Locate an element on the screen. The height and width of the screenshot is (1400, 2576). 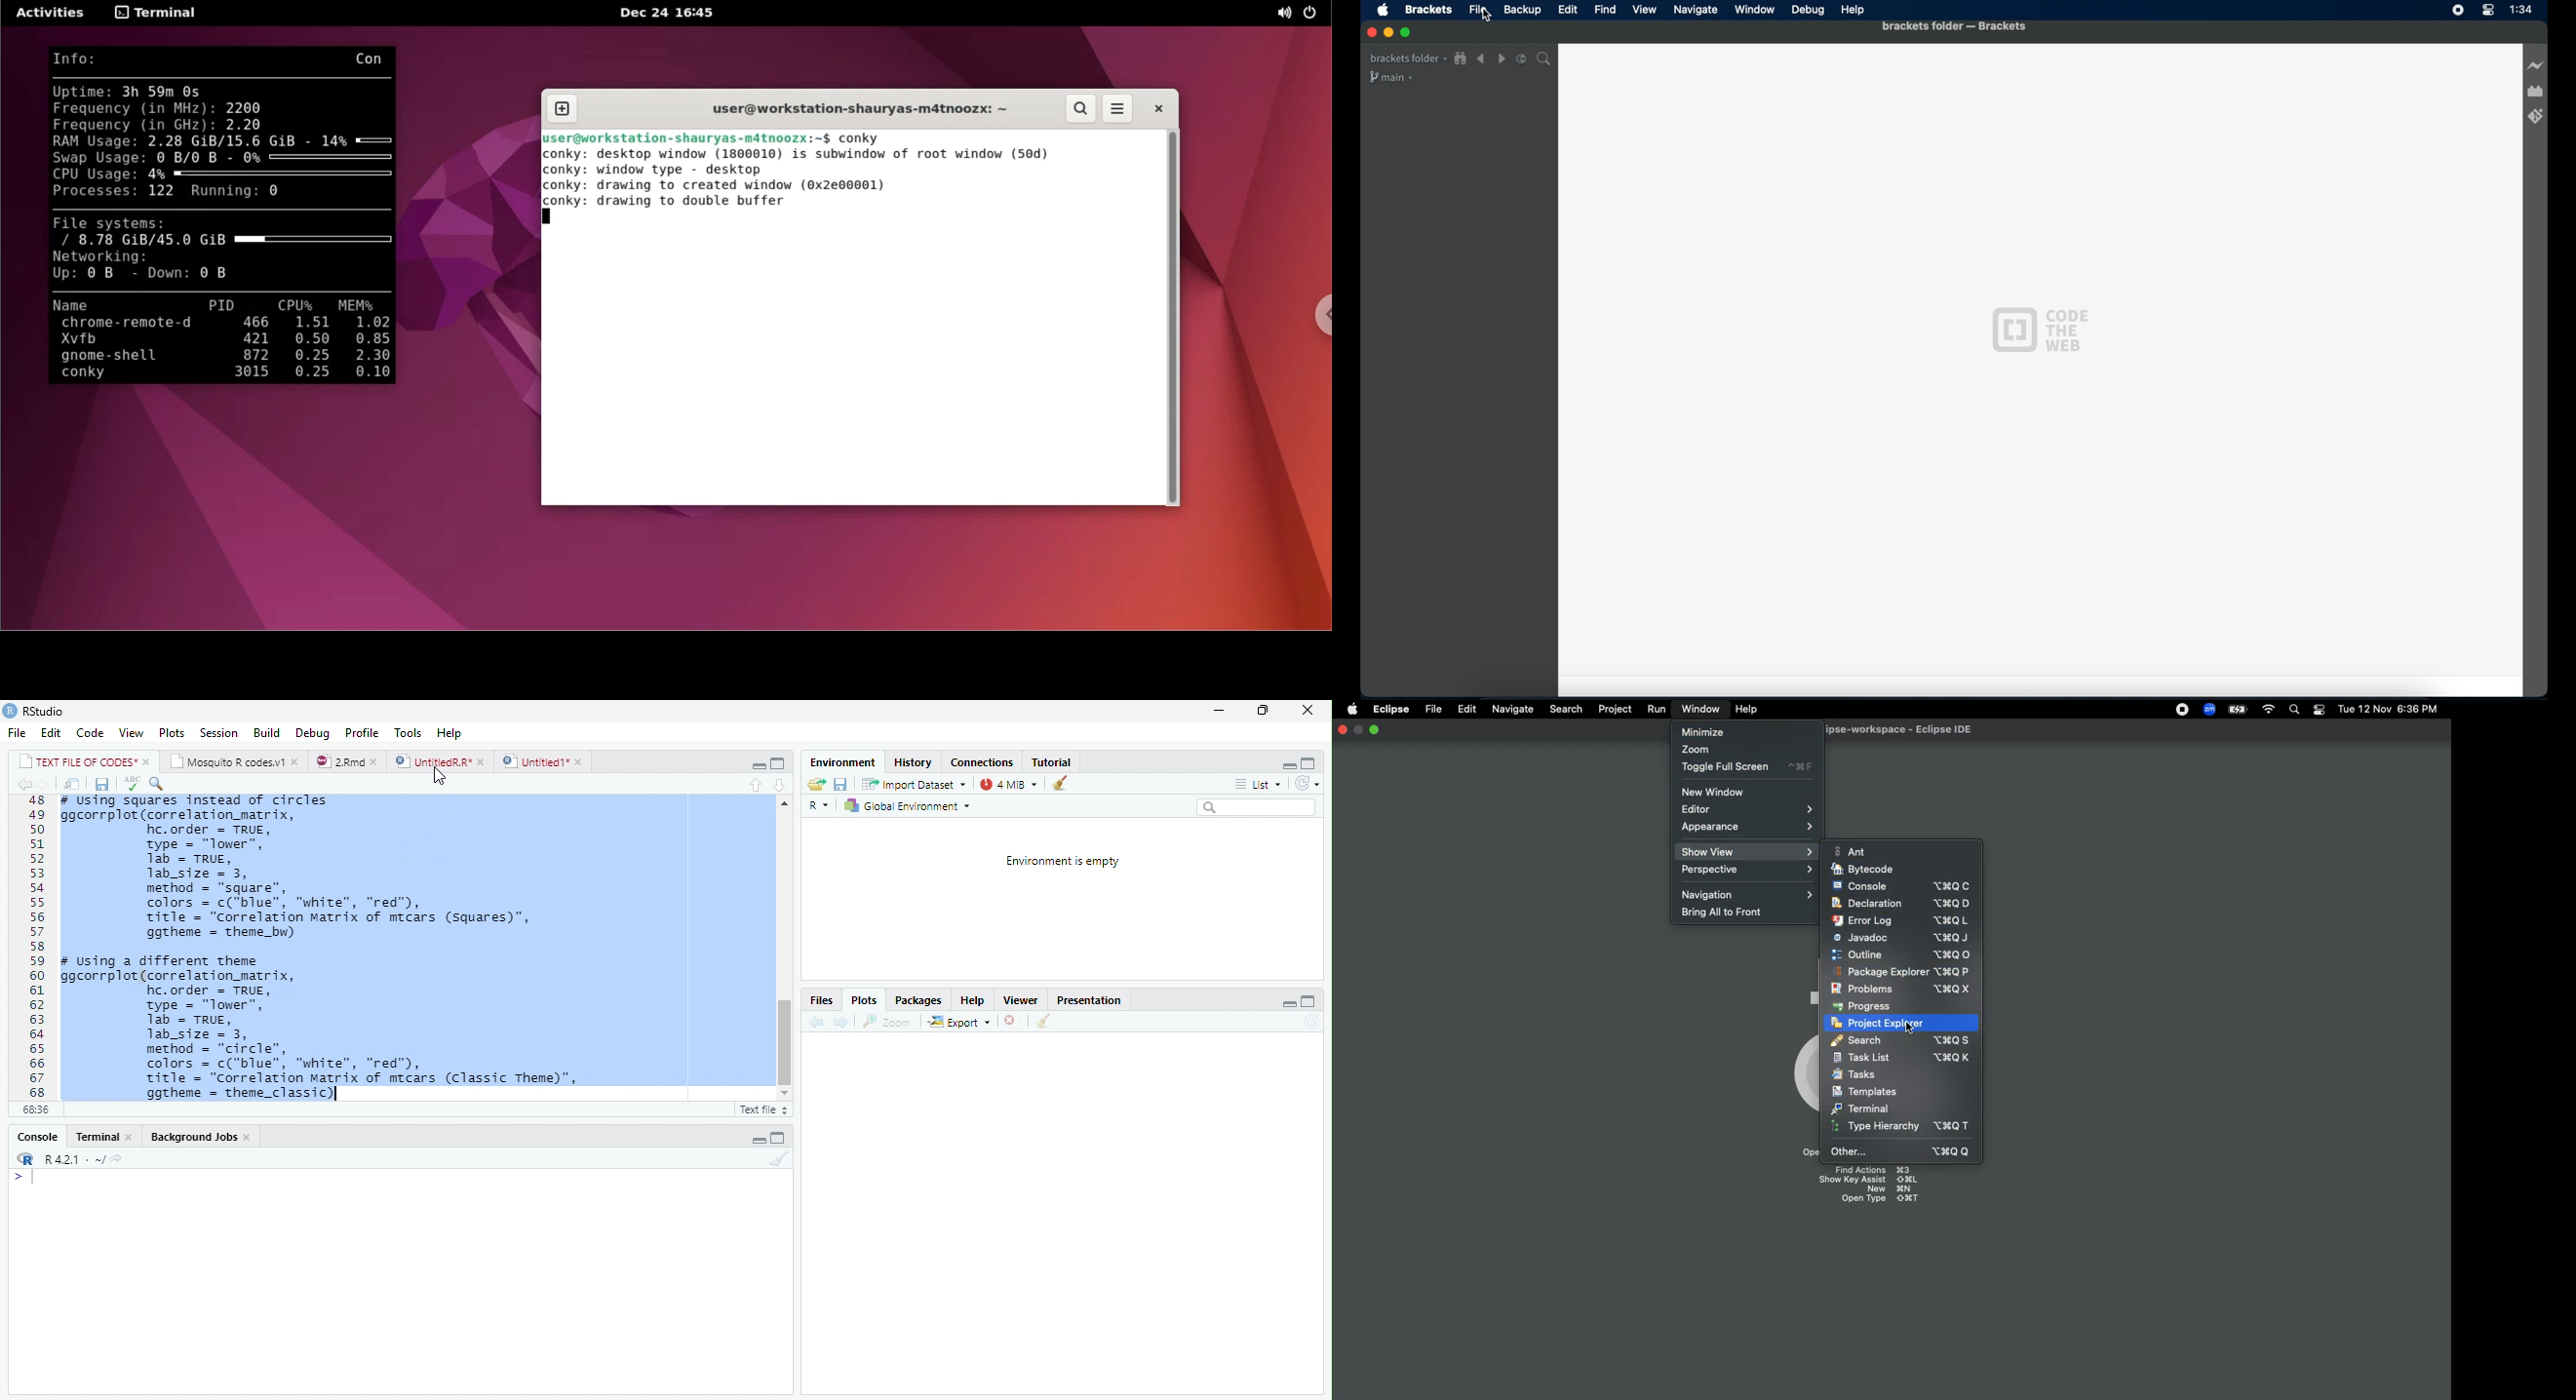
Progress is located at coordinates (1864, 1006).